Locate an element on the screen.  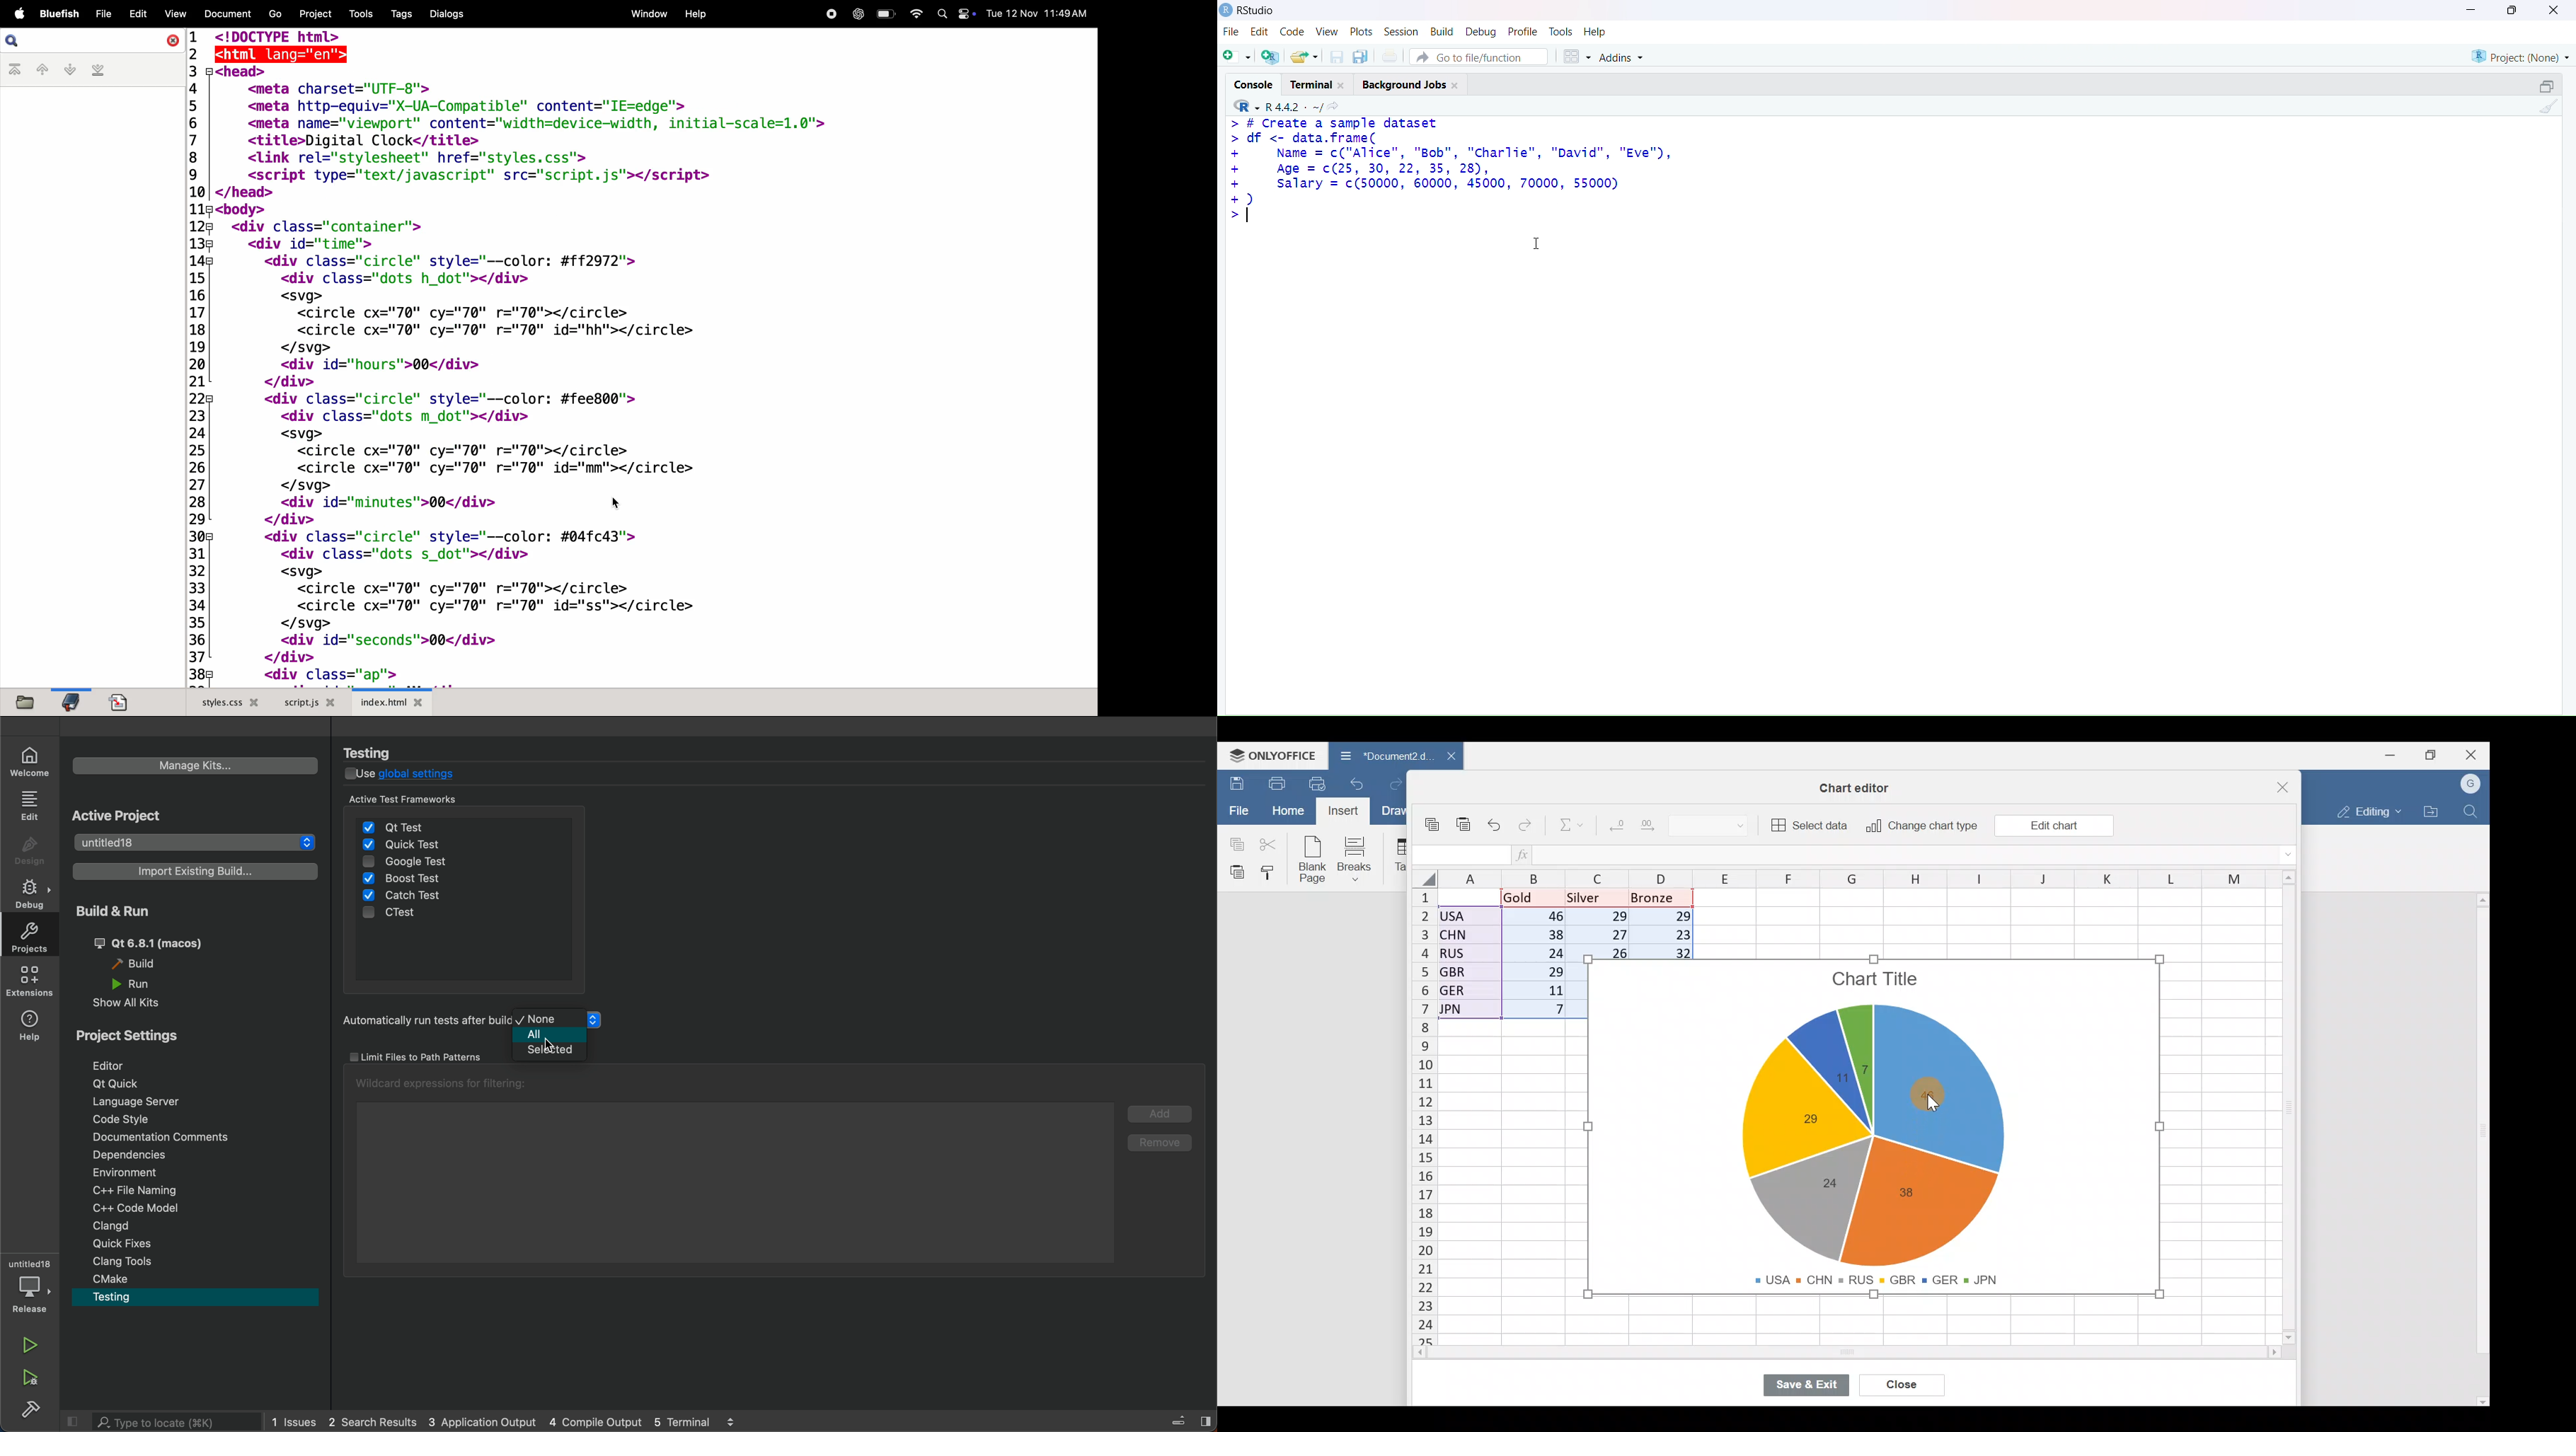
go to file/function is located at coordinates (1478, 58).